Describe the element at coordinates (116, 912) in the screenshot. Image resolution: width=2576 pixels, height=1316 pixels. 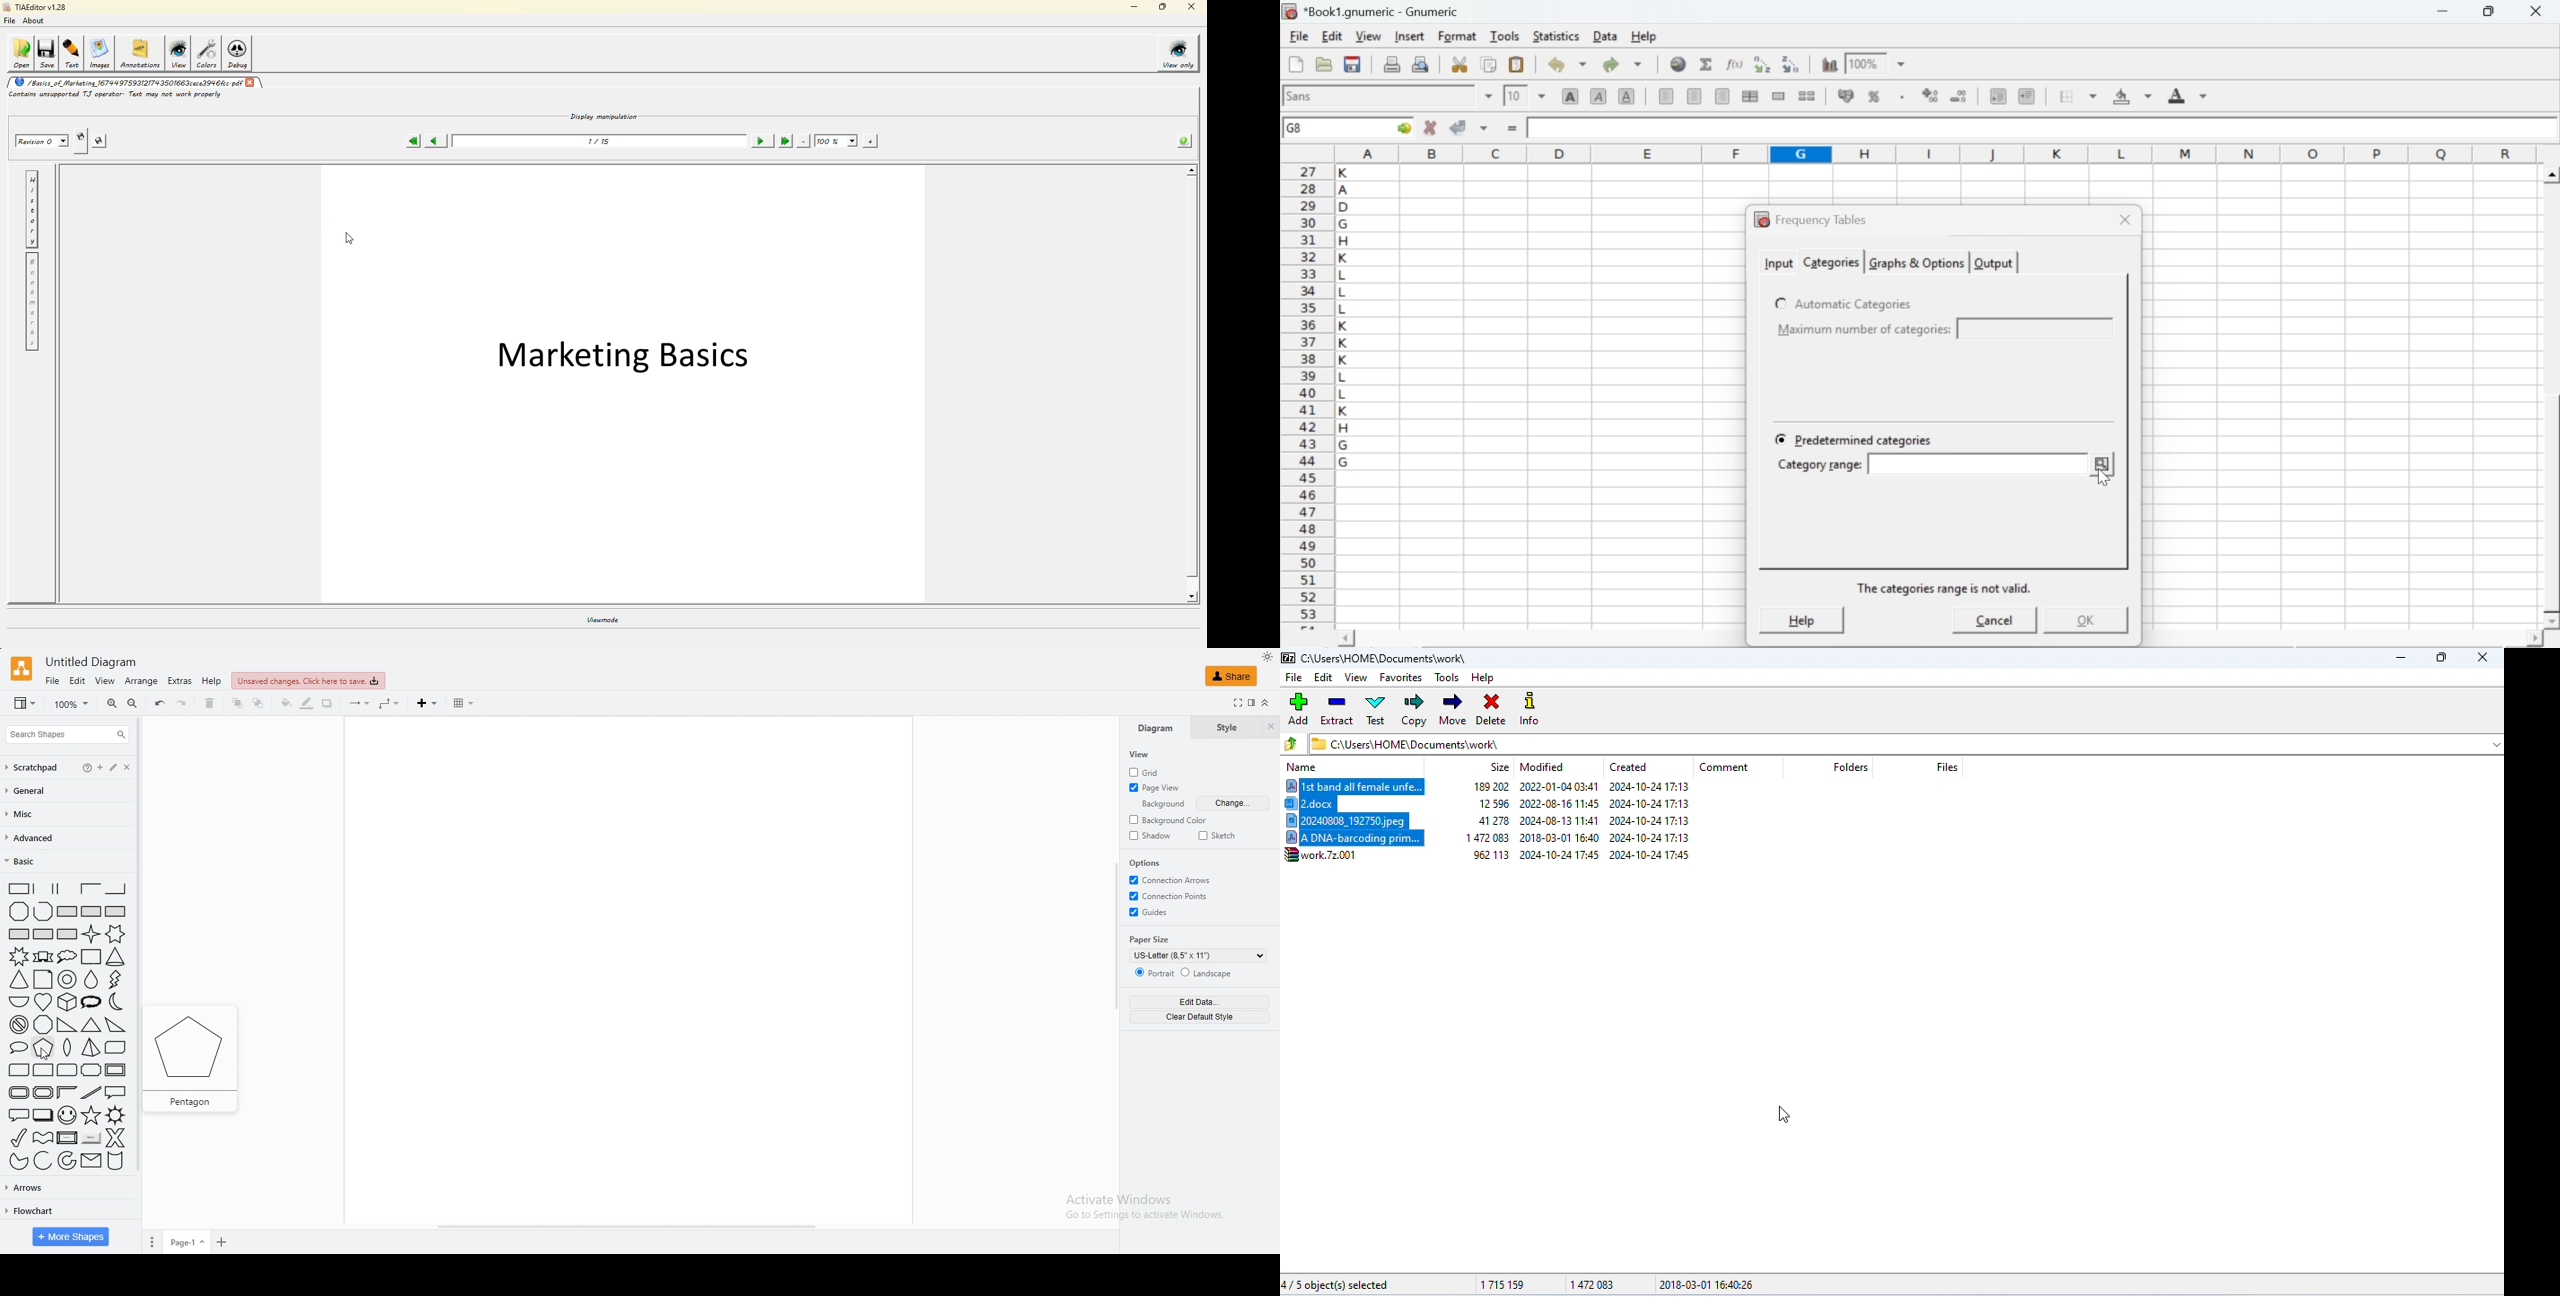
I see `rectangle with vertical fill` at that location.